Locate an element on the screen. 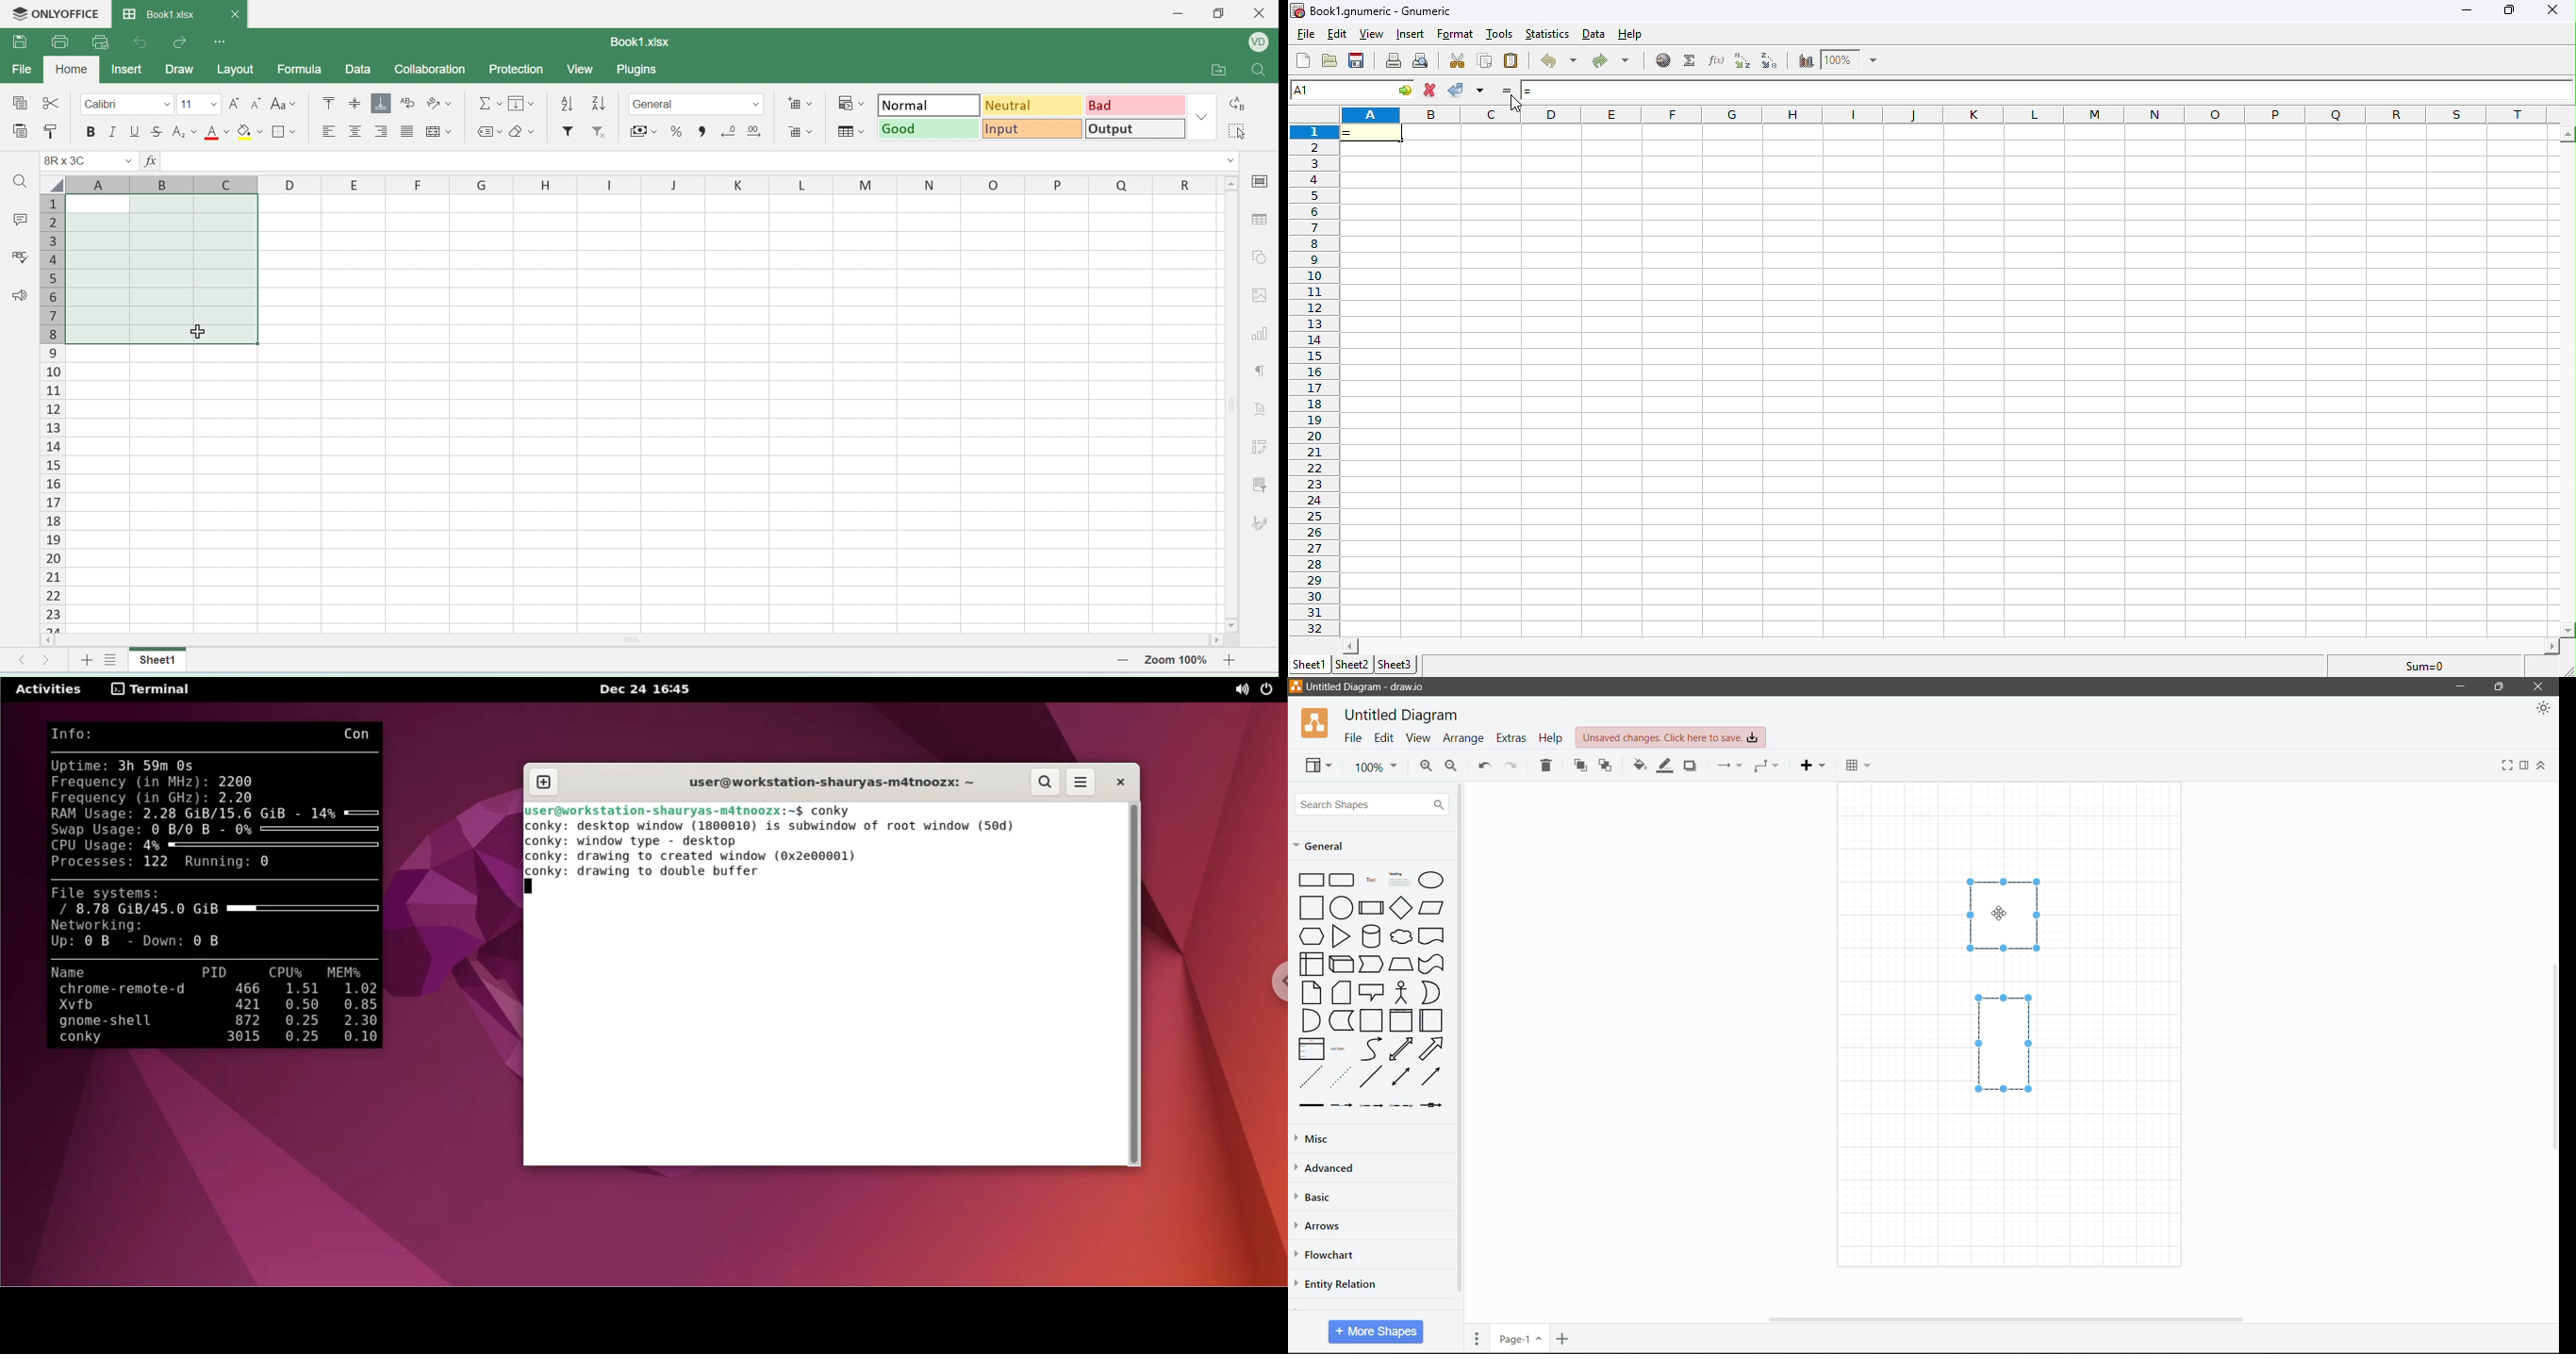  Vertical Scroll Bar is located at coordinates (1460, 1043).